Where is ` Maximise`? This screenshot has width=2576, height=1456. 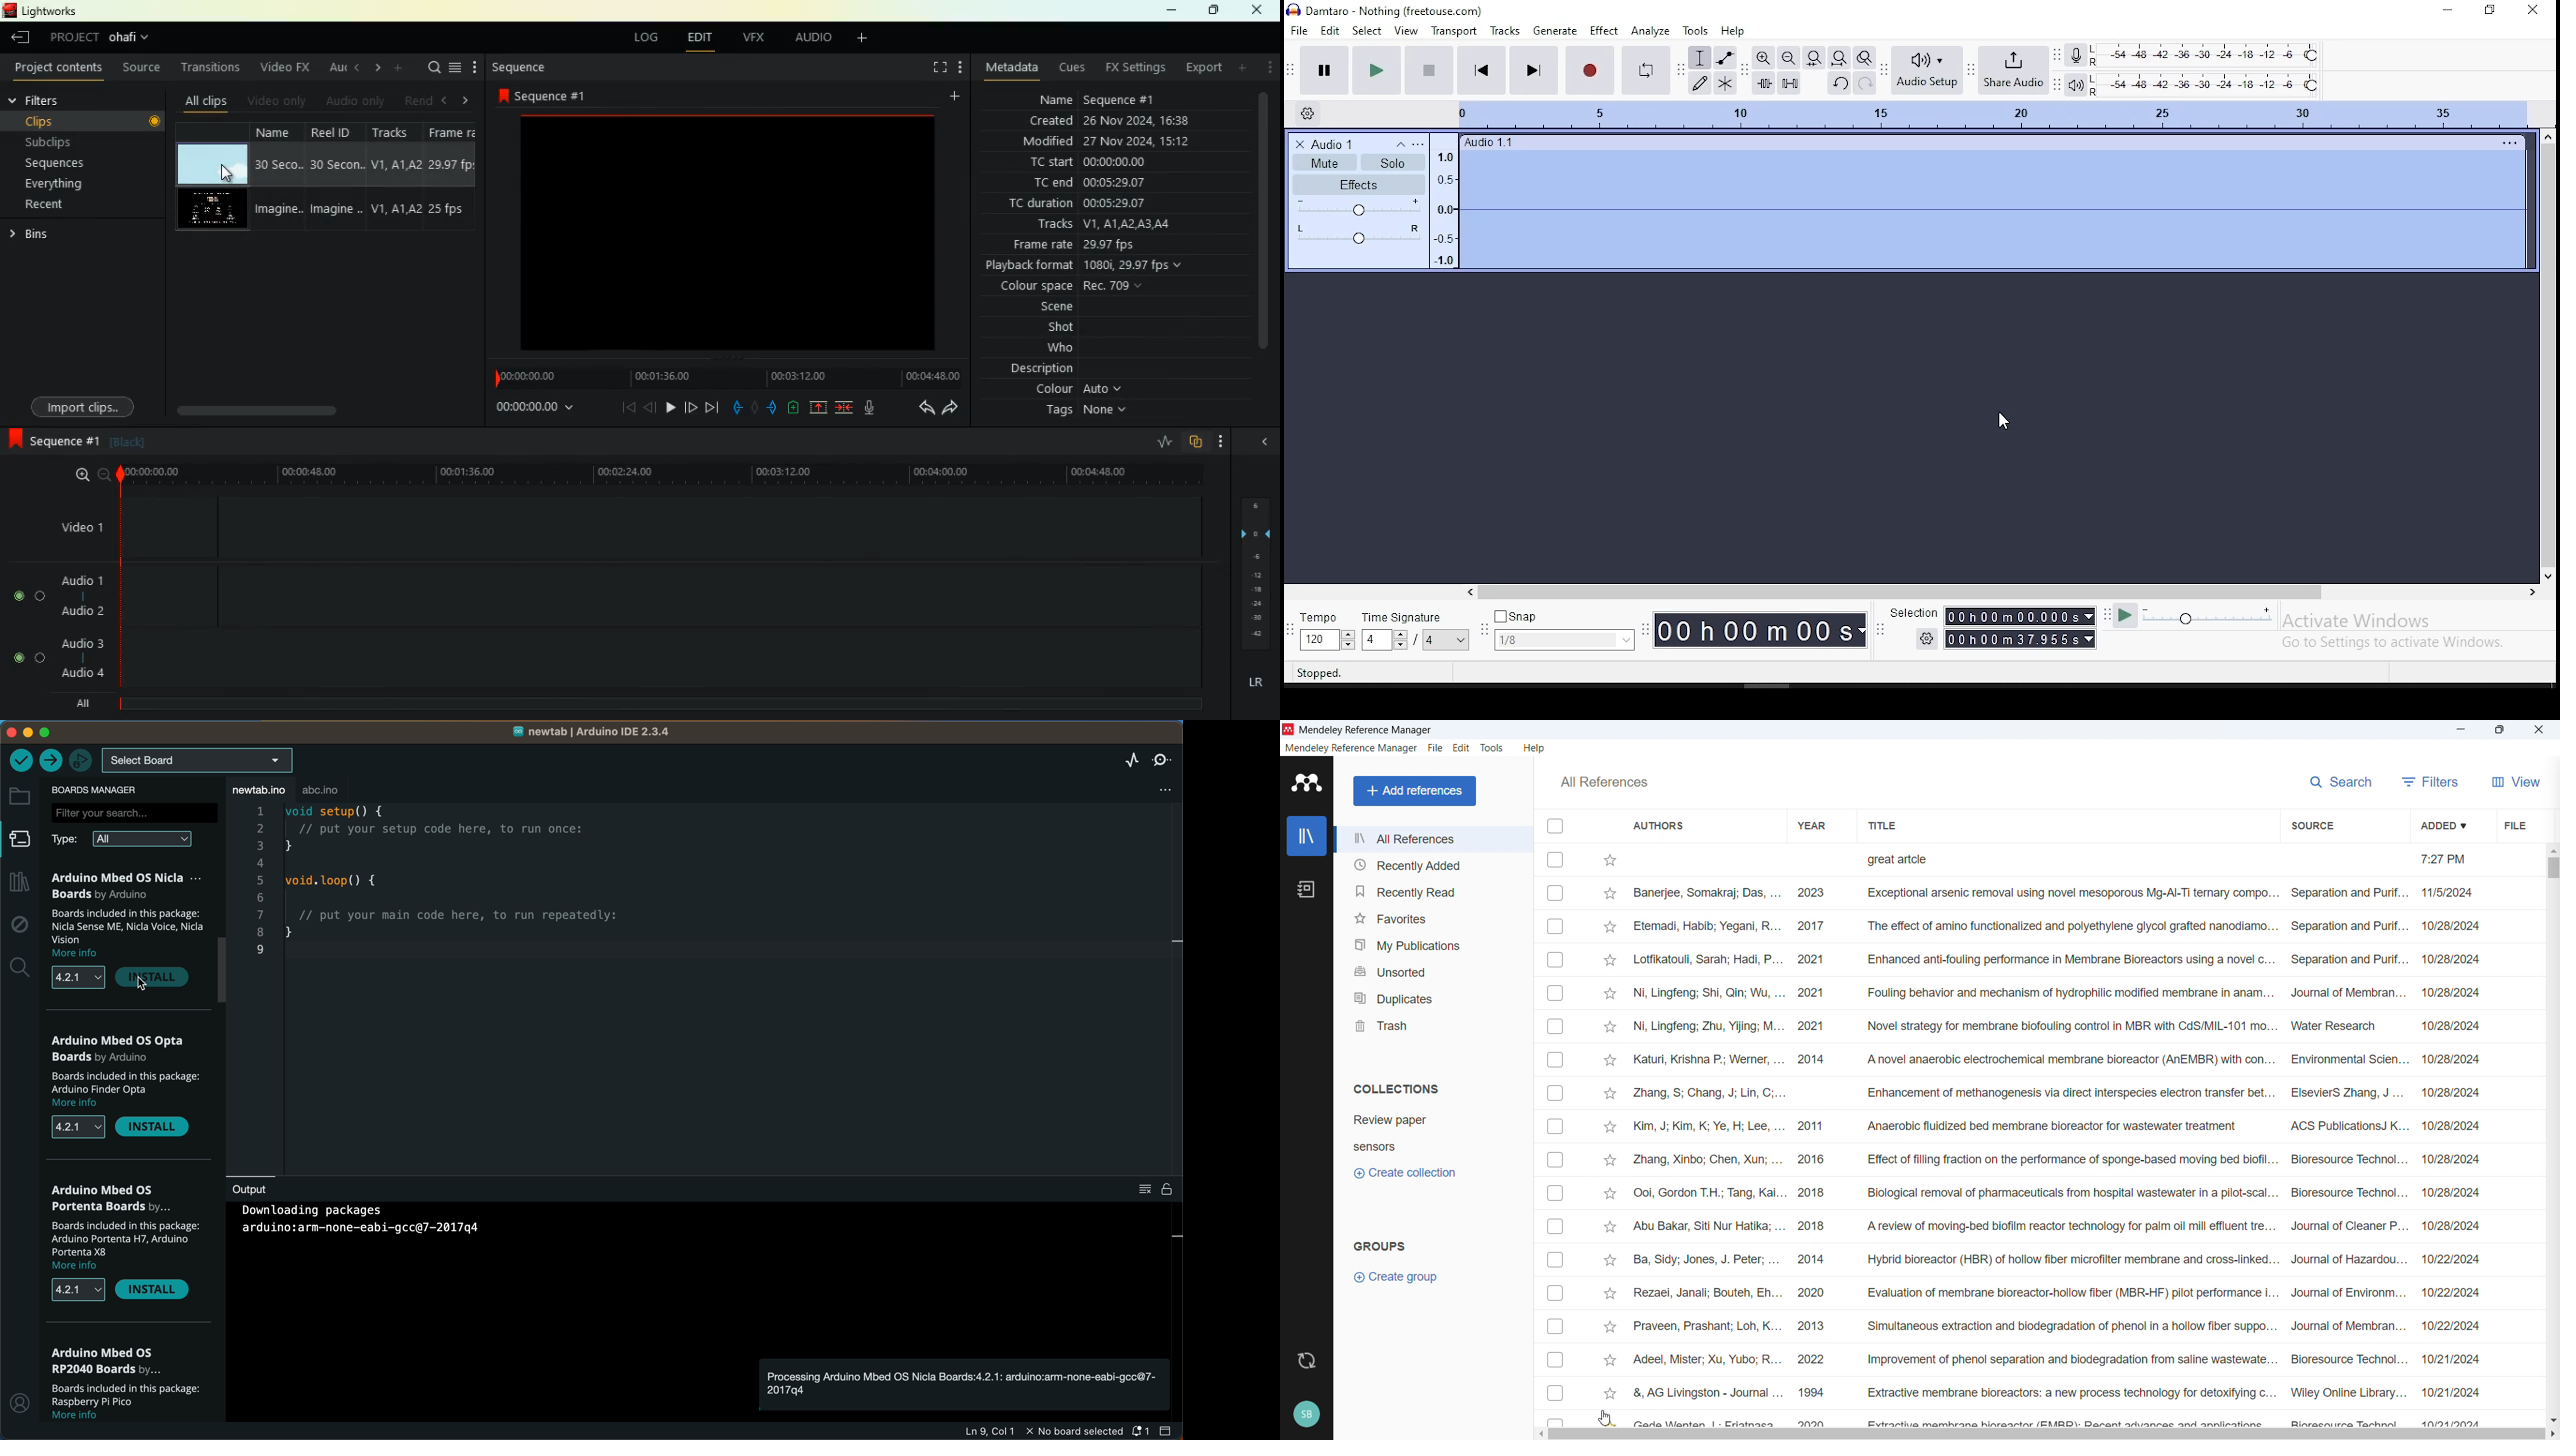
 Maximise is located at coordinates (2500, 730).